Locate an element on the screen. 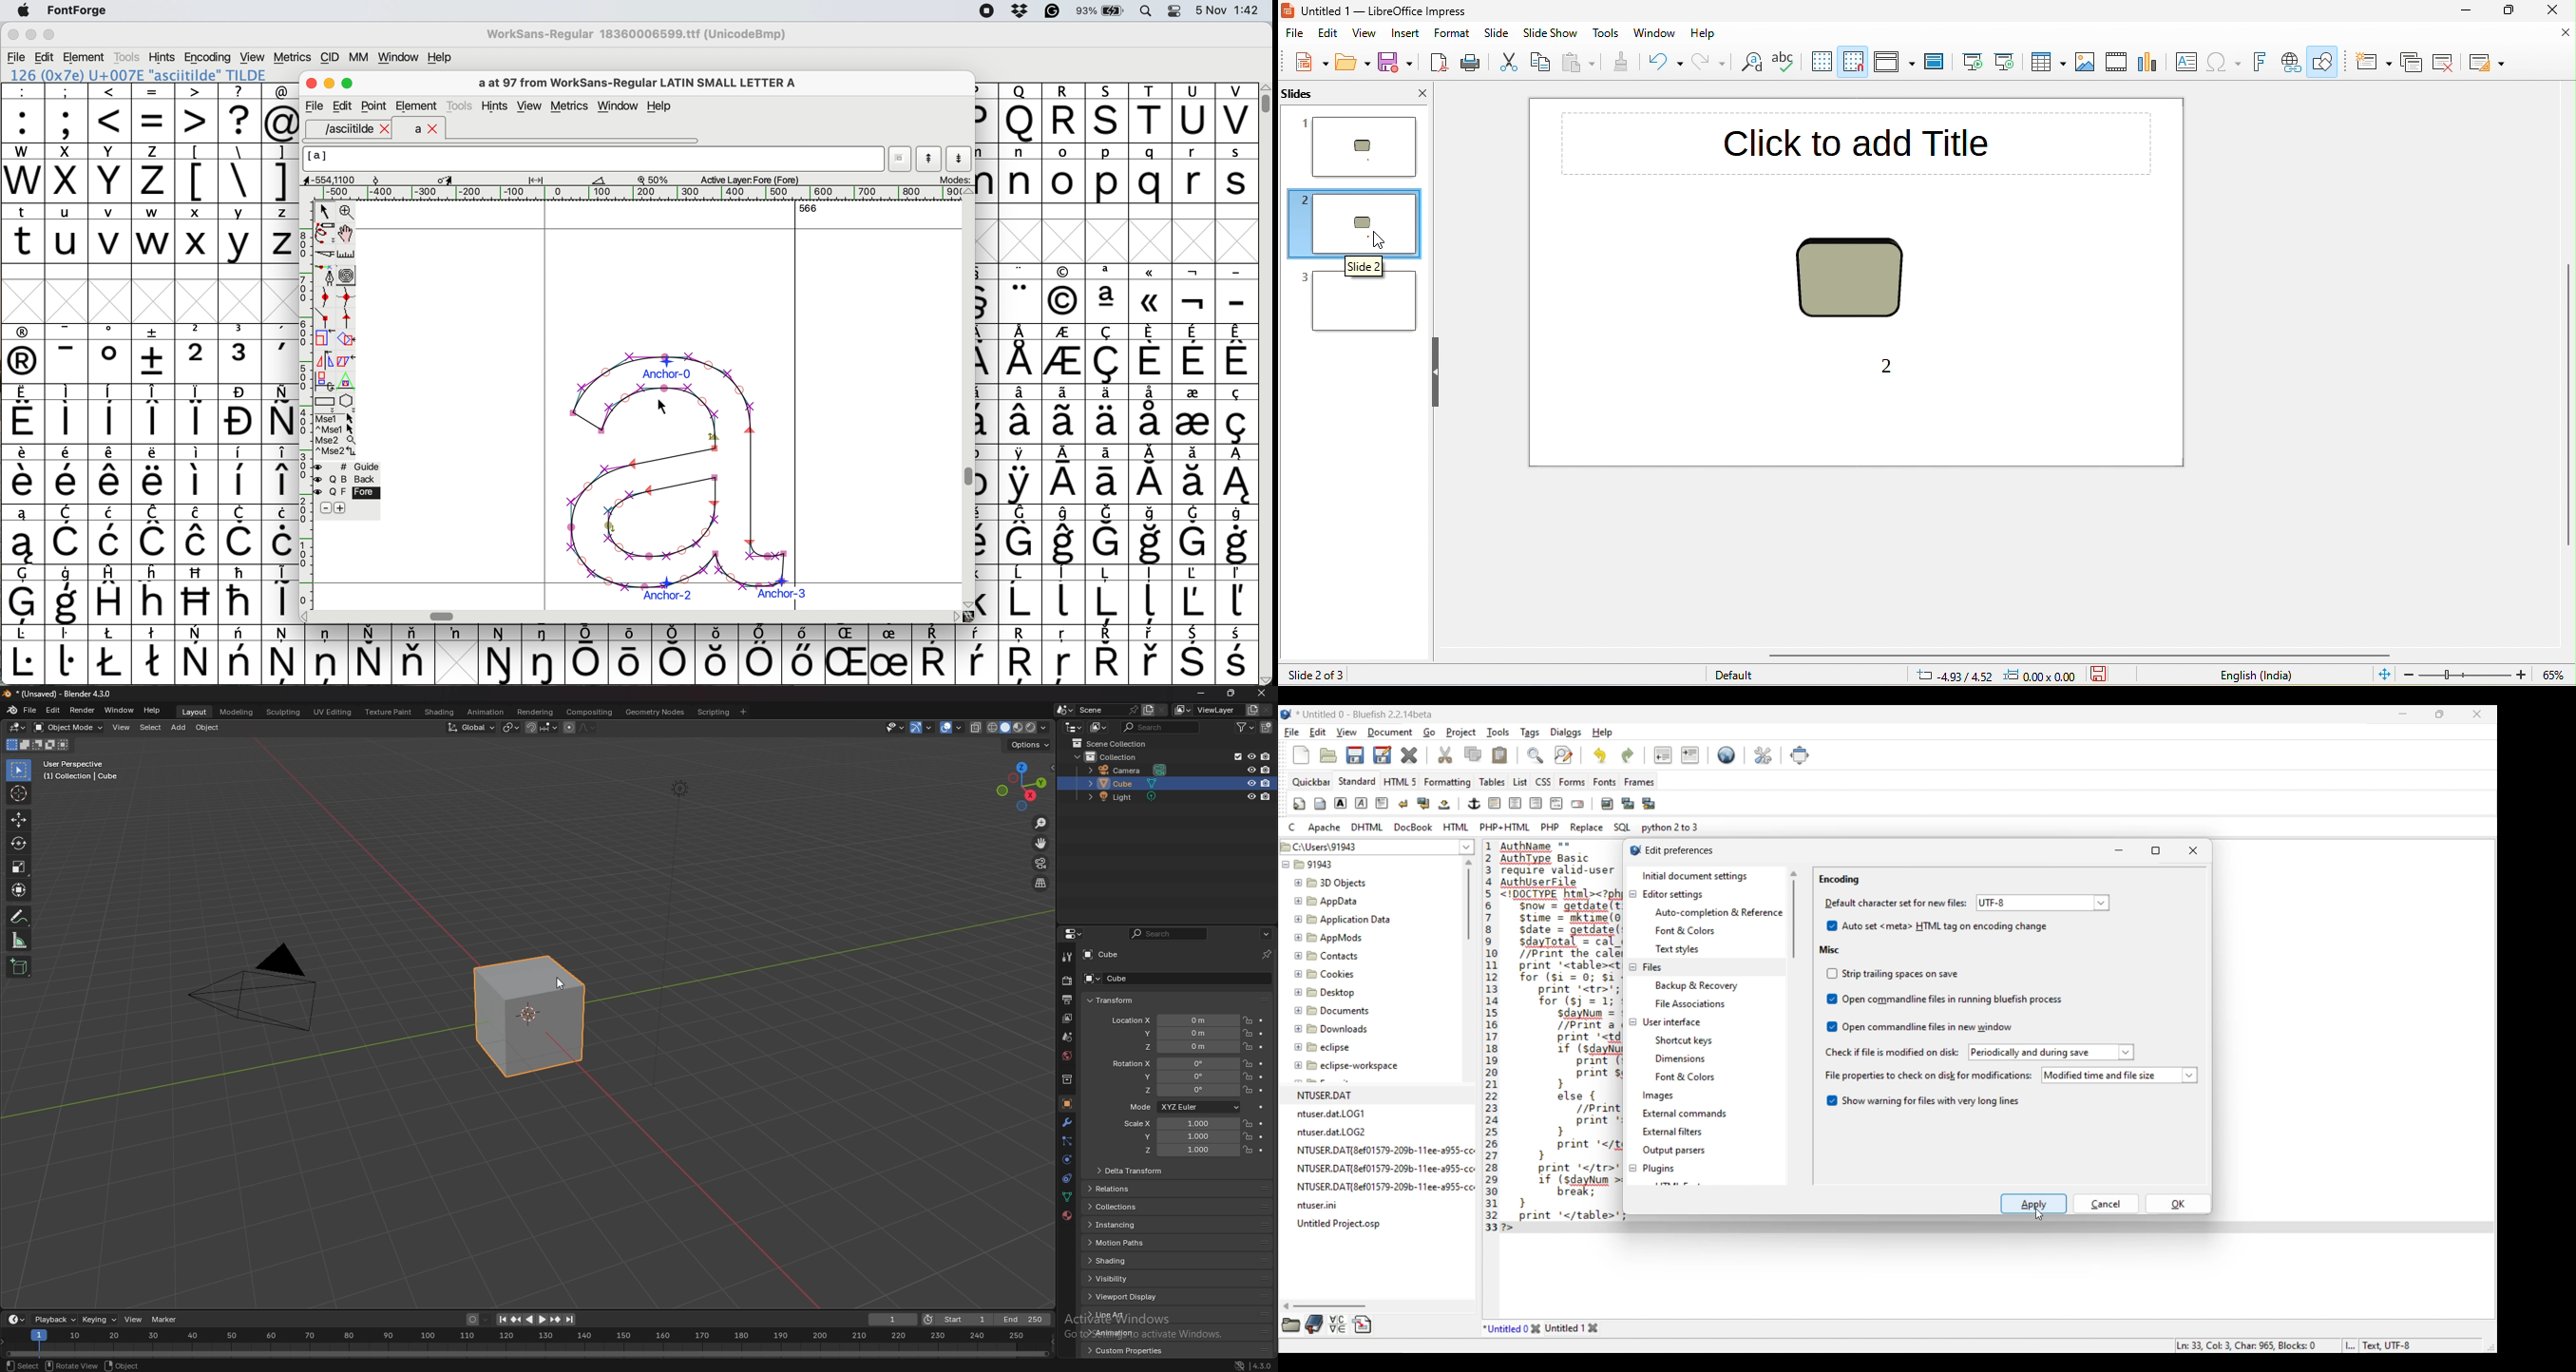  file is located at coordinates (31, 710).